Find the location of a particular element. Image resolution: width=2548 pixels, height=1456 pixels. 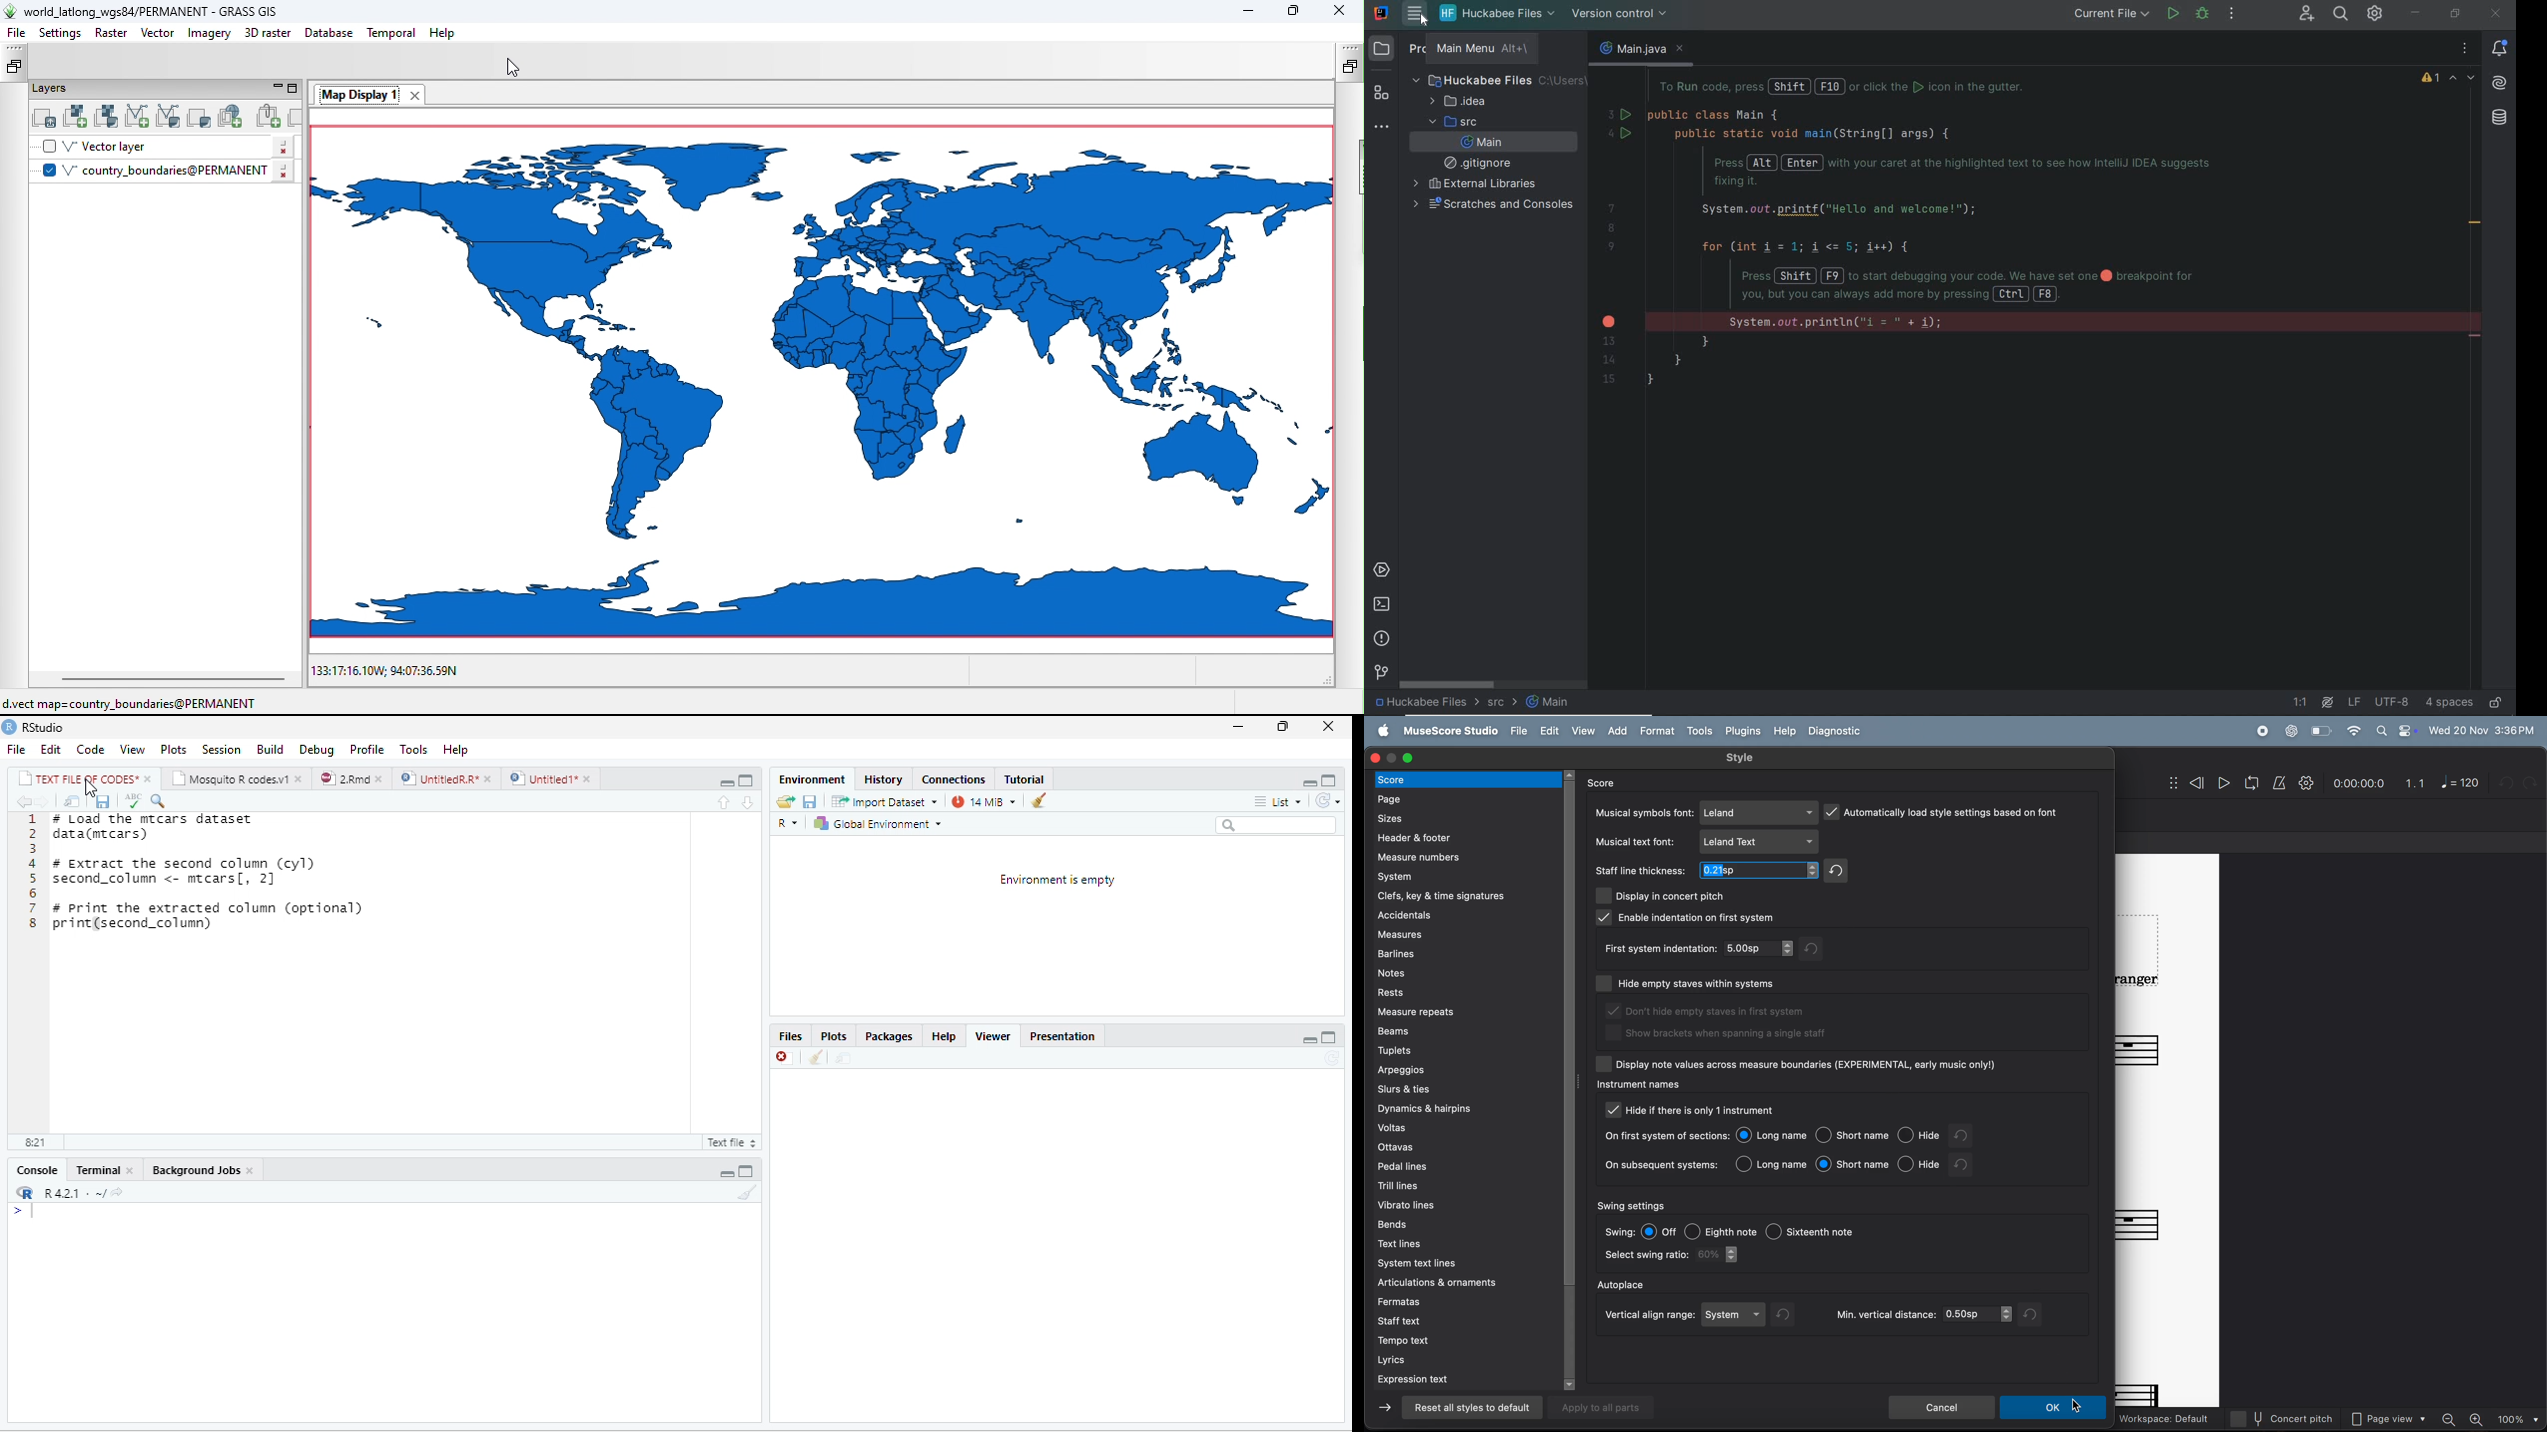

page  is located at coordinates (1466, 798).